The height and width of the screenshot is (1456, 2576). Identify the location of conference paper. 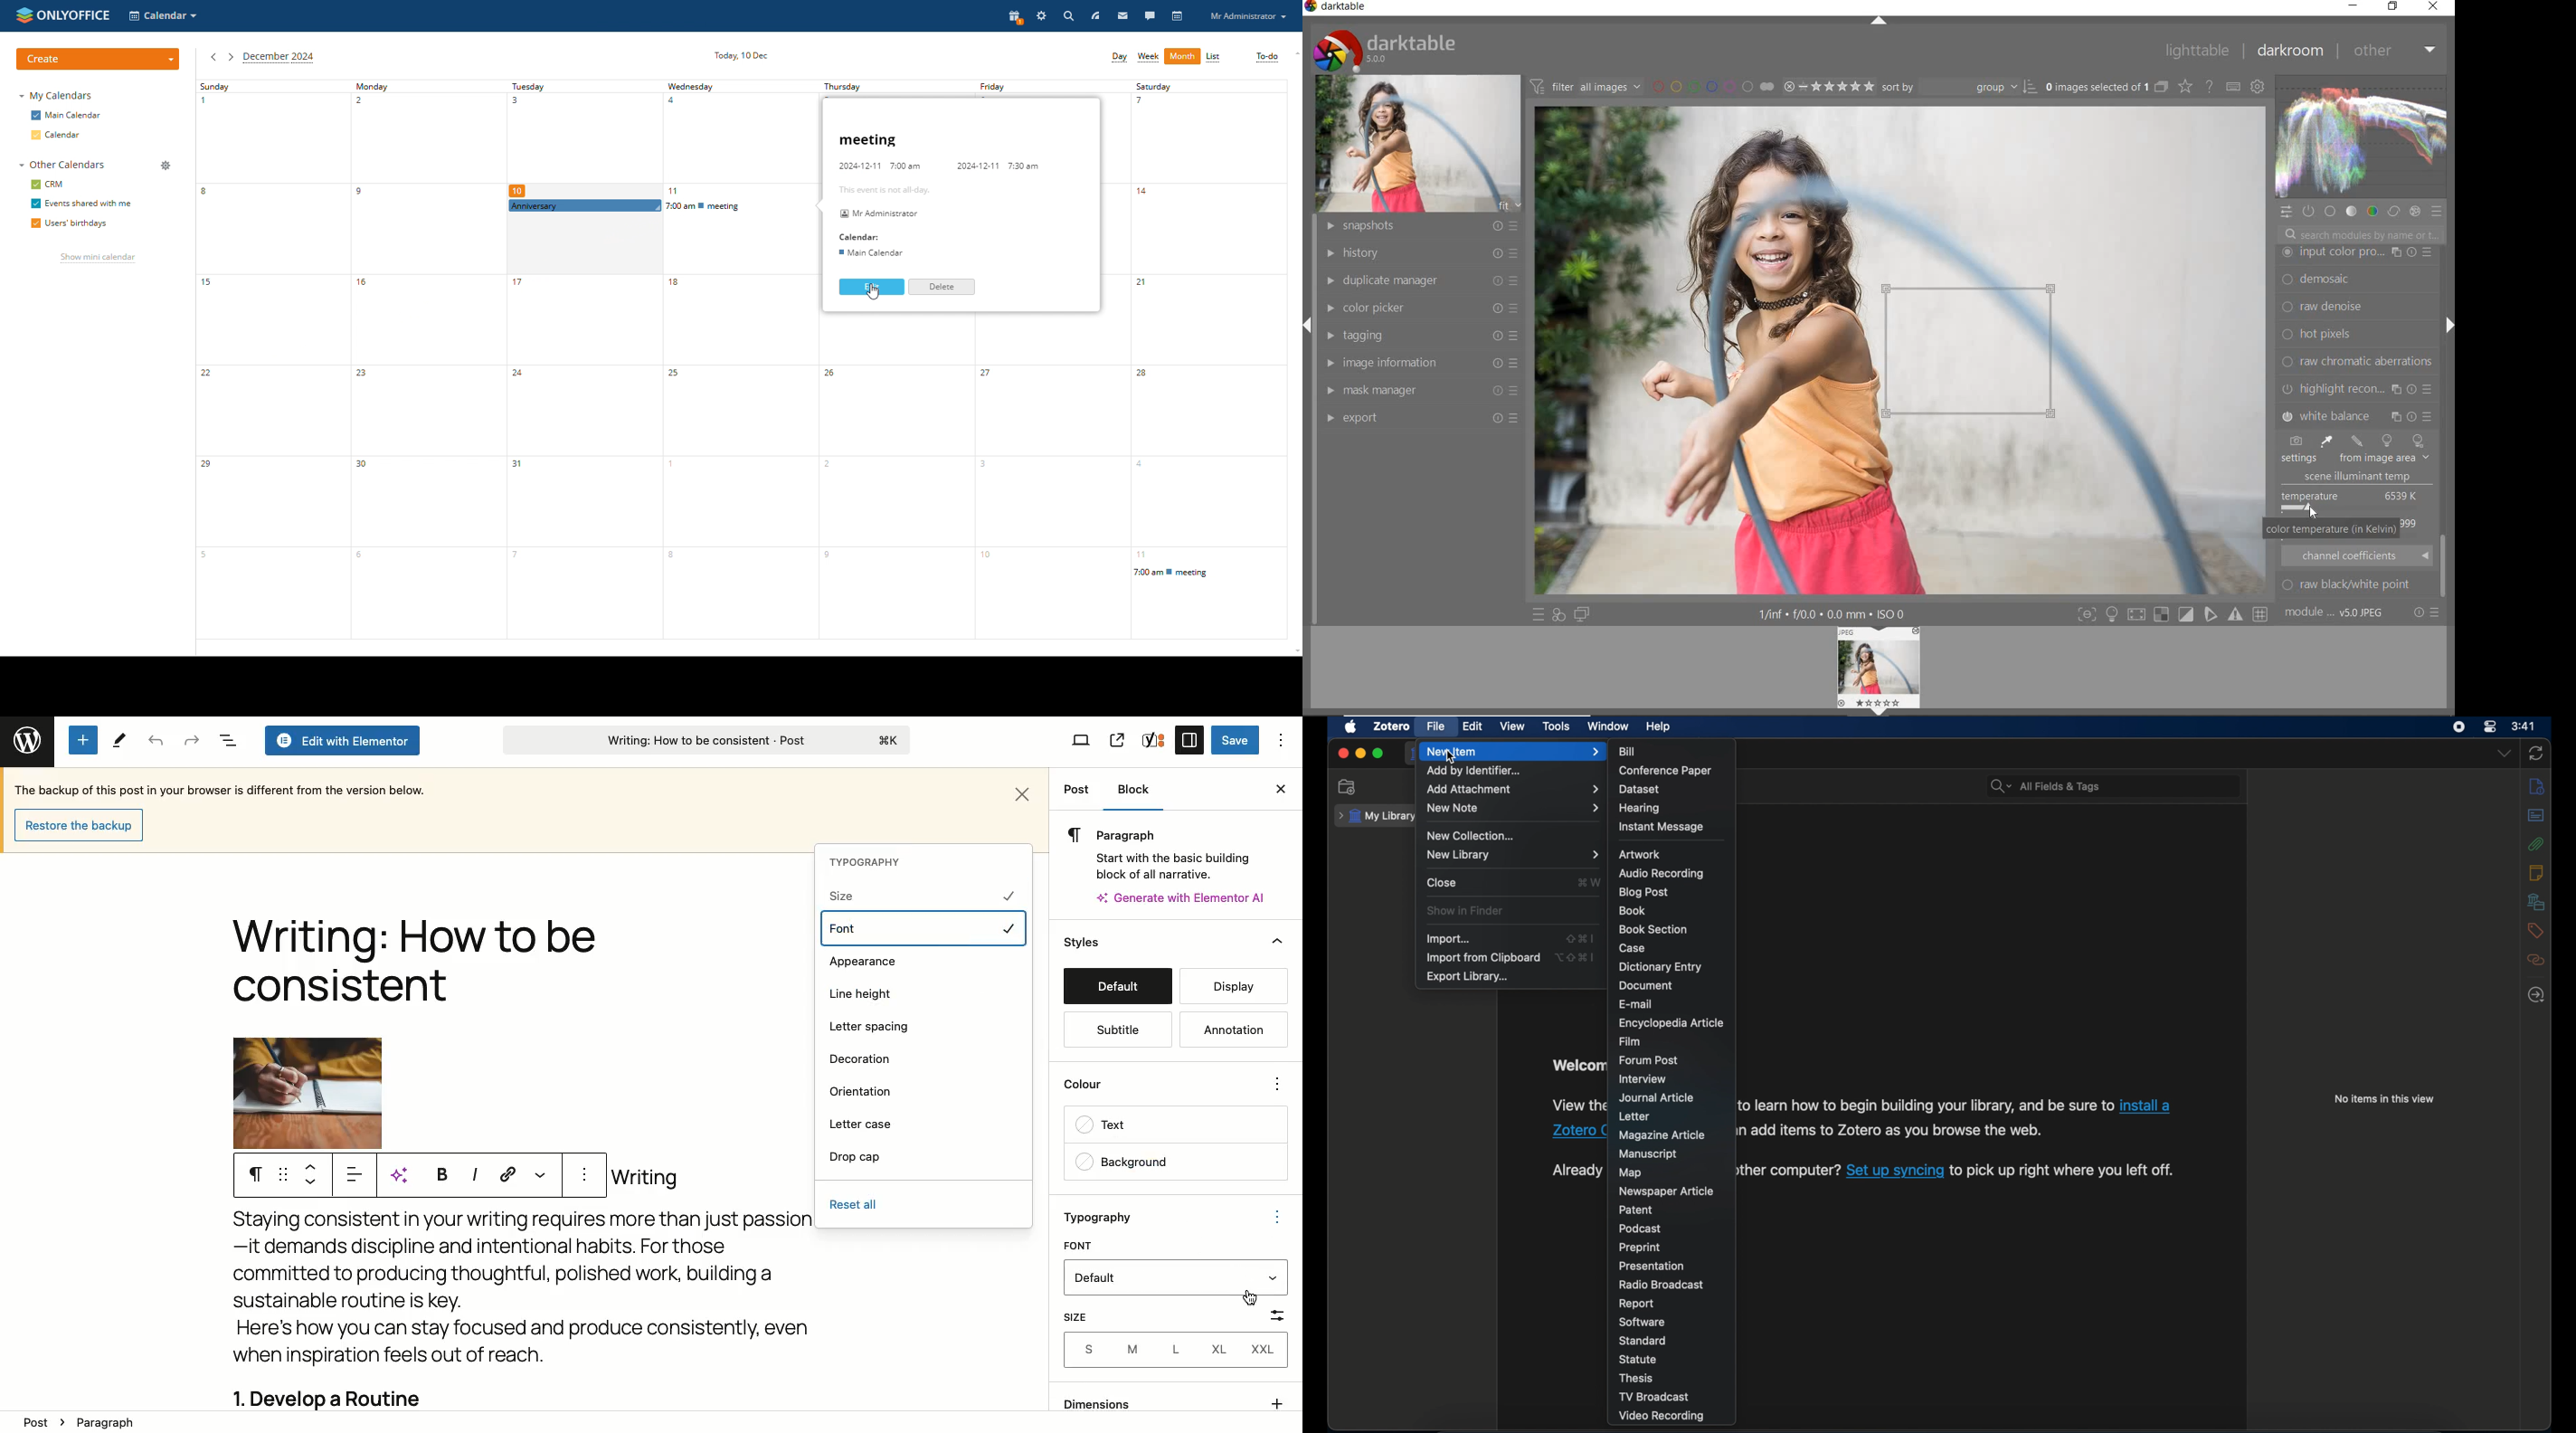
(1665, 771).